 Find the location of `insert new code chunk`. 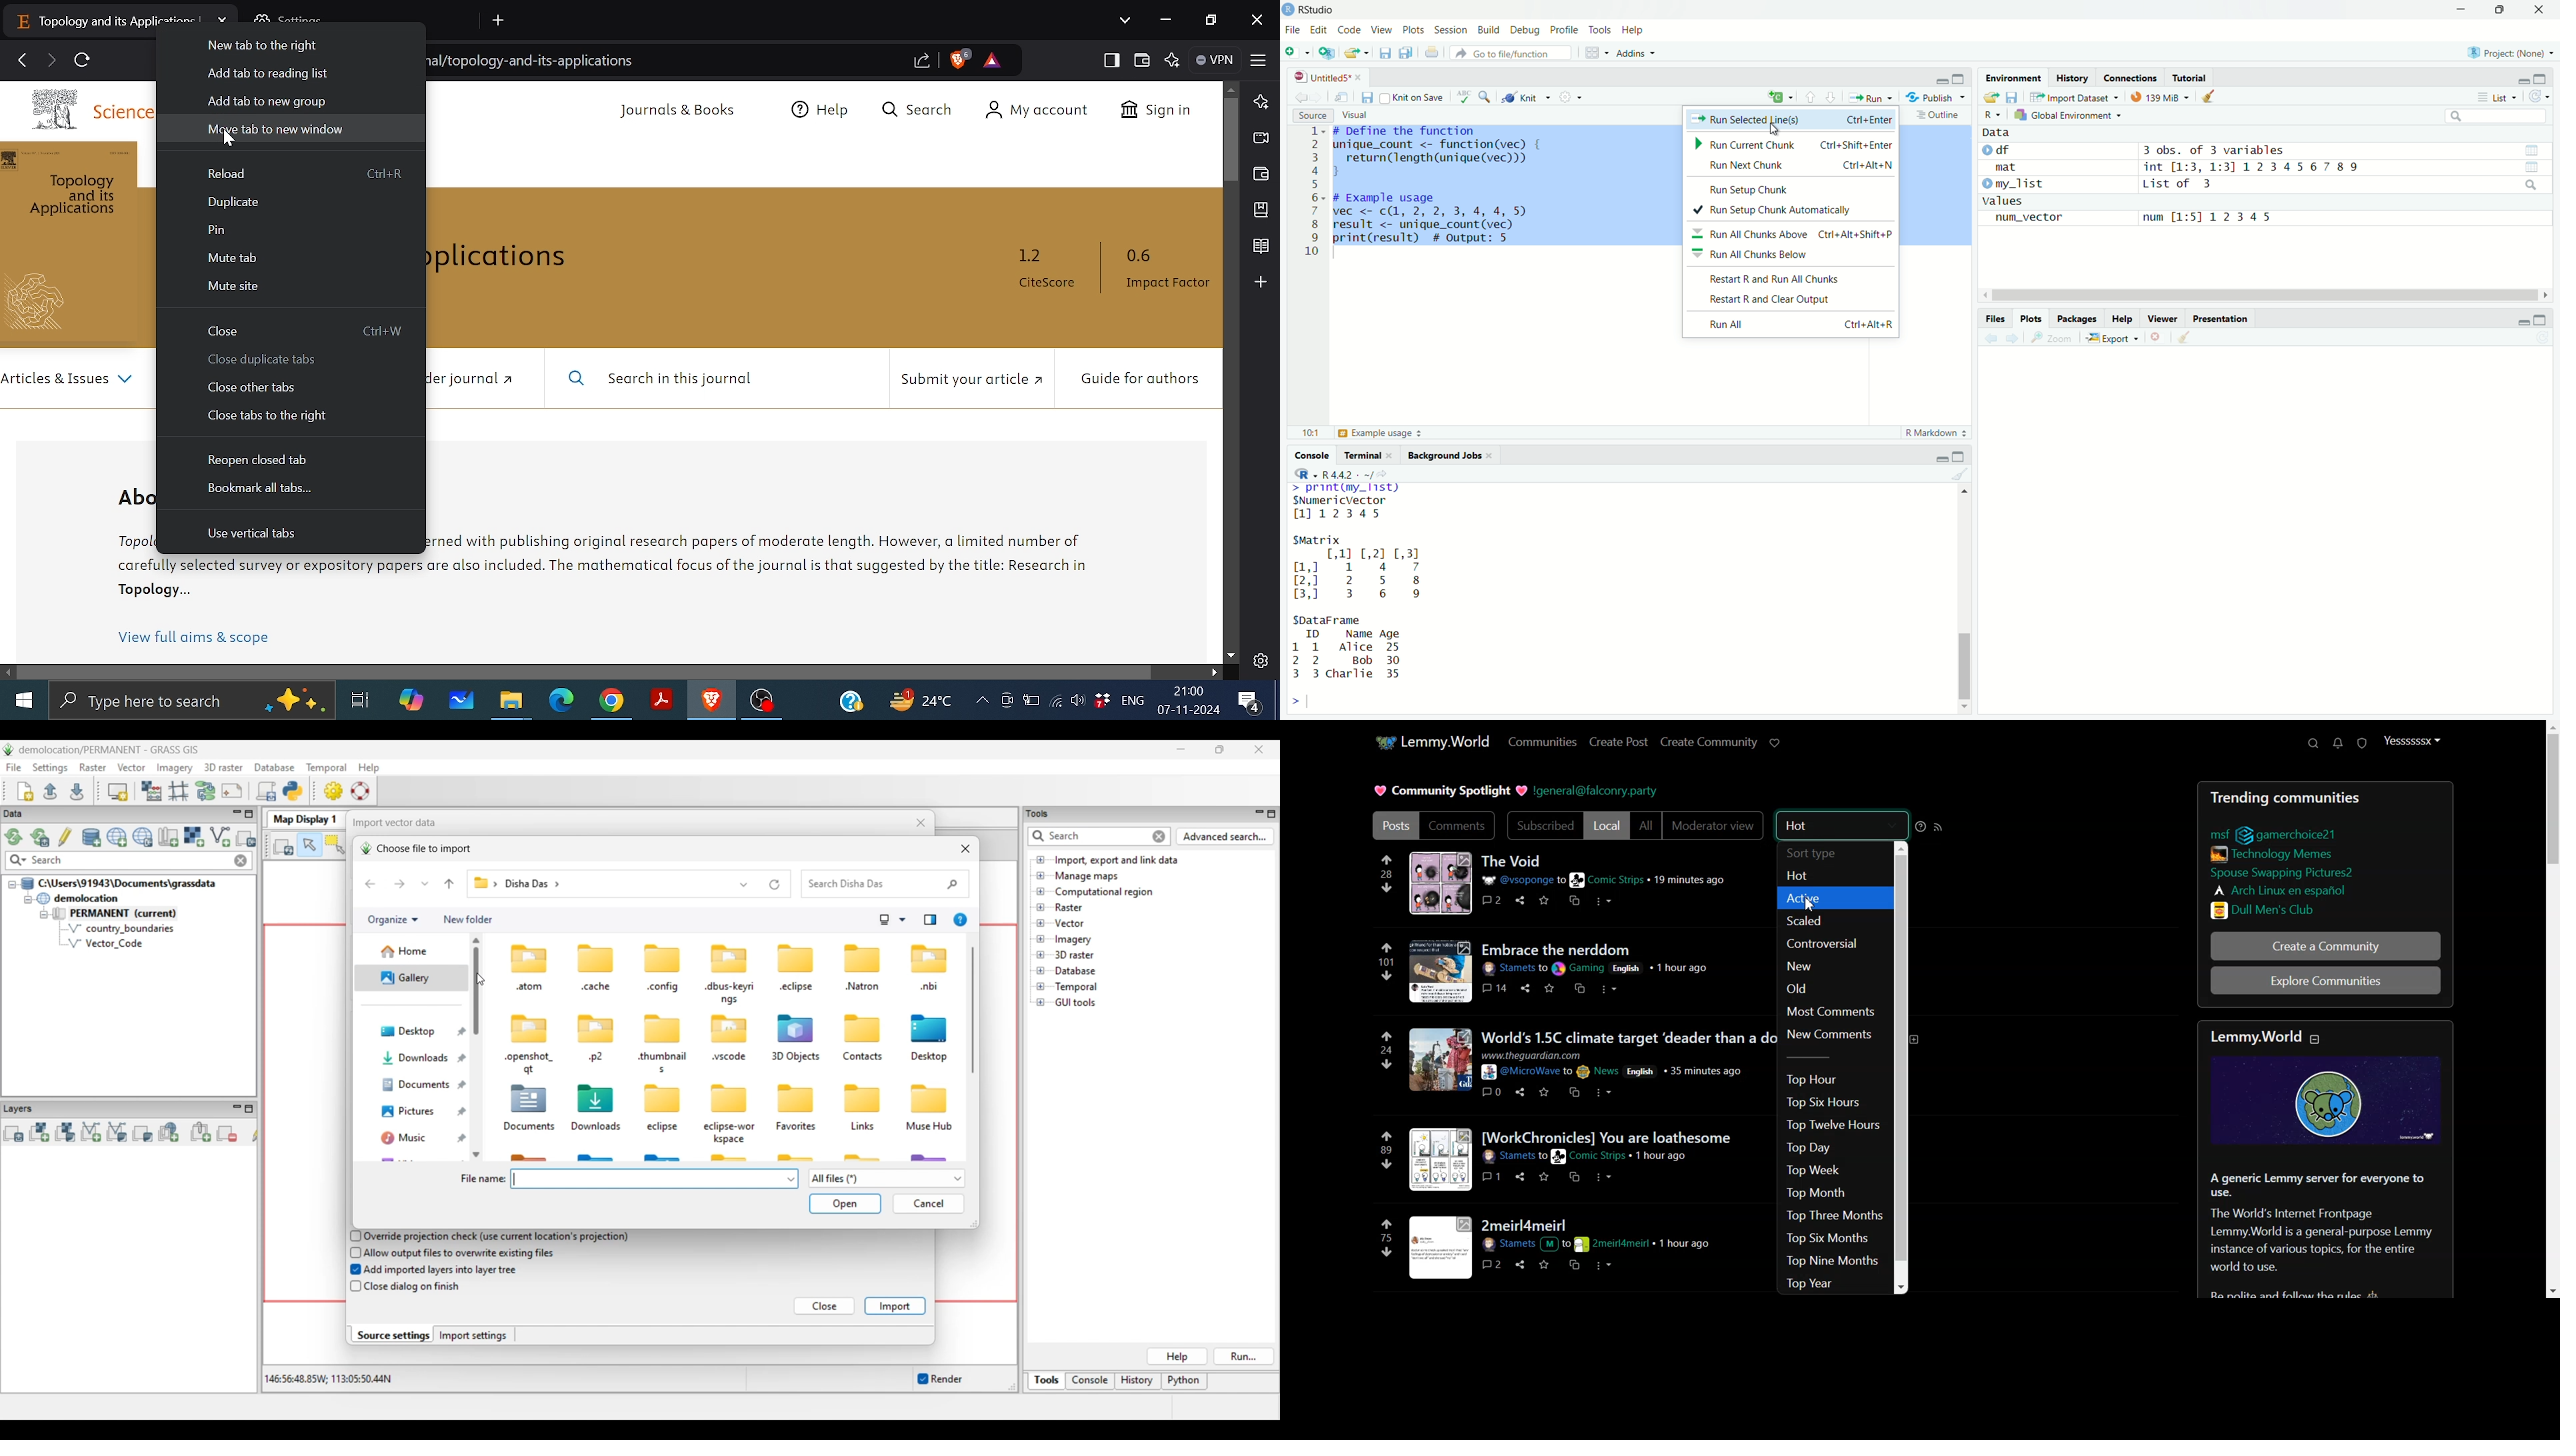

insert new code chunk is located at coordinates (1779, 97).